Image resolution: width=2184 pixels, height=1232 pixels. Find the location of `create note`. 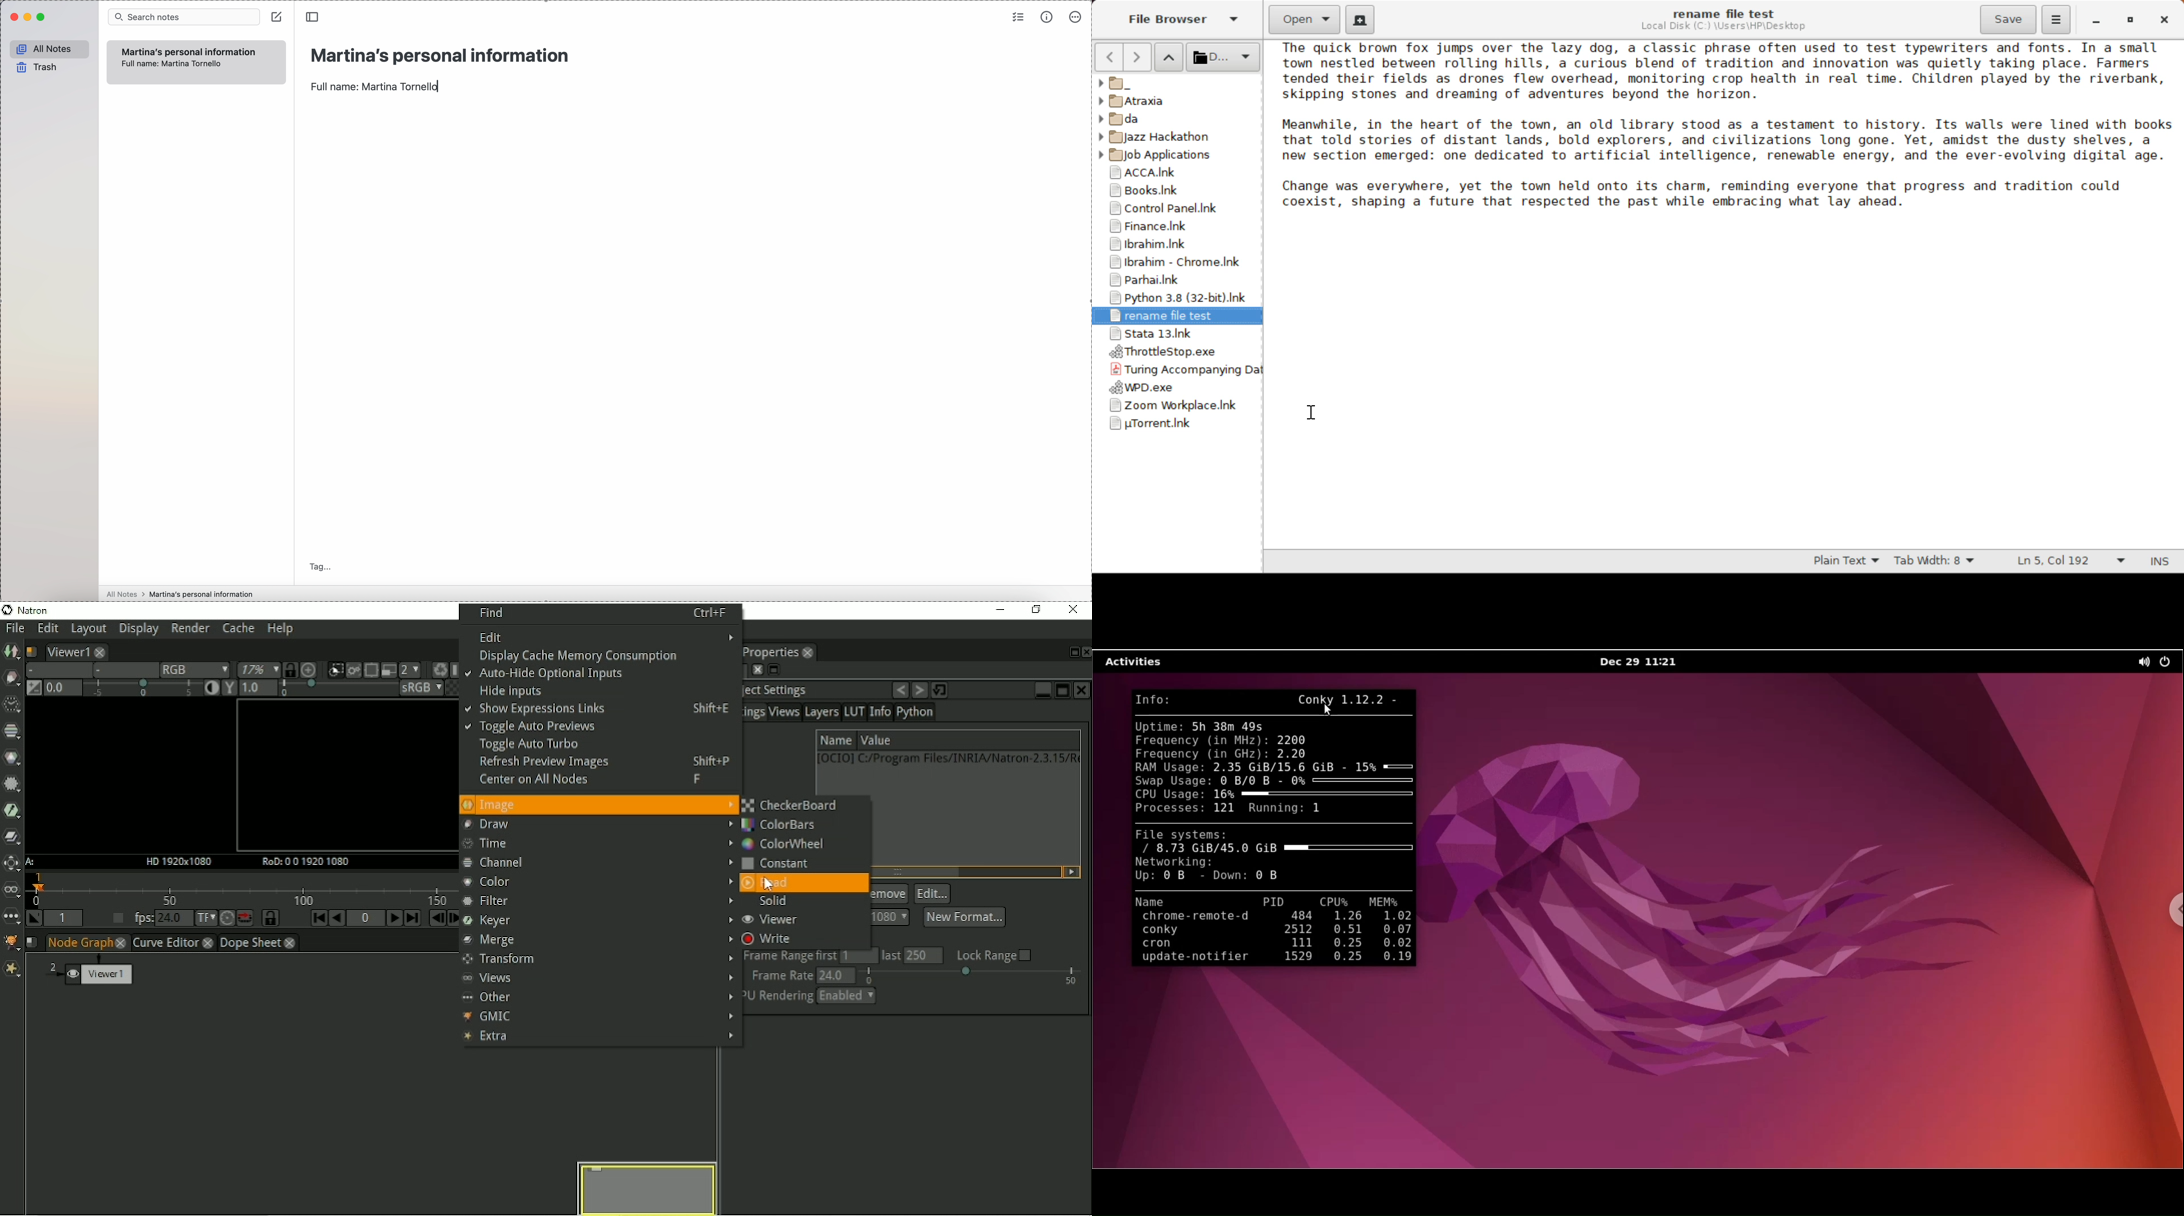

create note is located at coordinates (278, 17).